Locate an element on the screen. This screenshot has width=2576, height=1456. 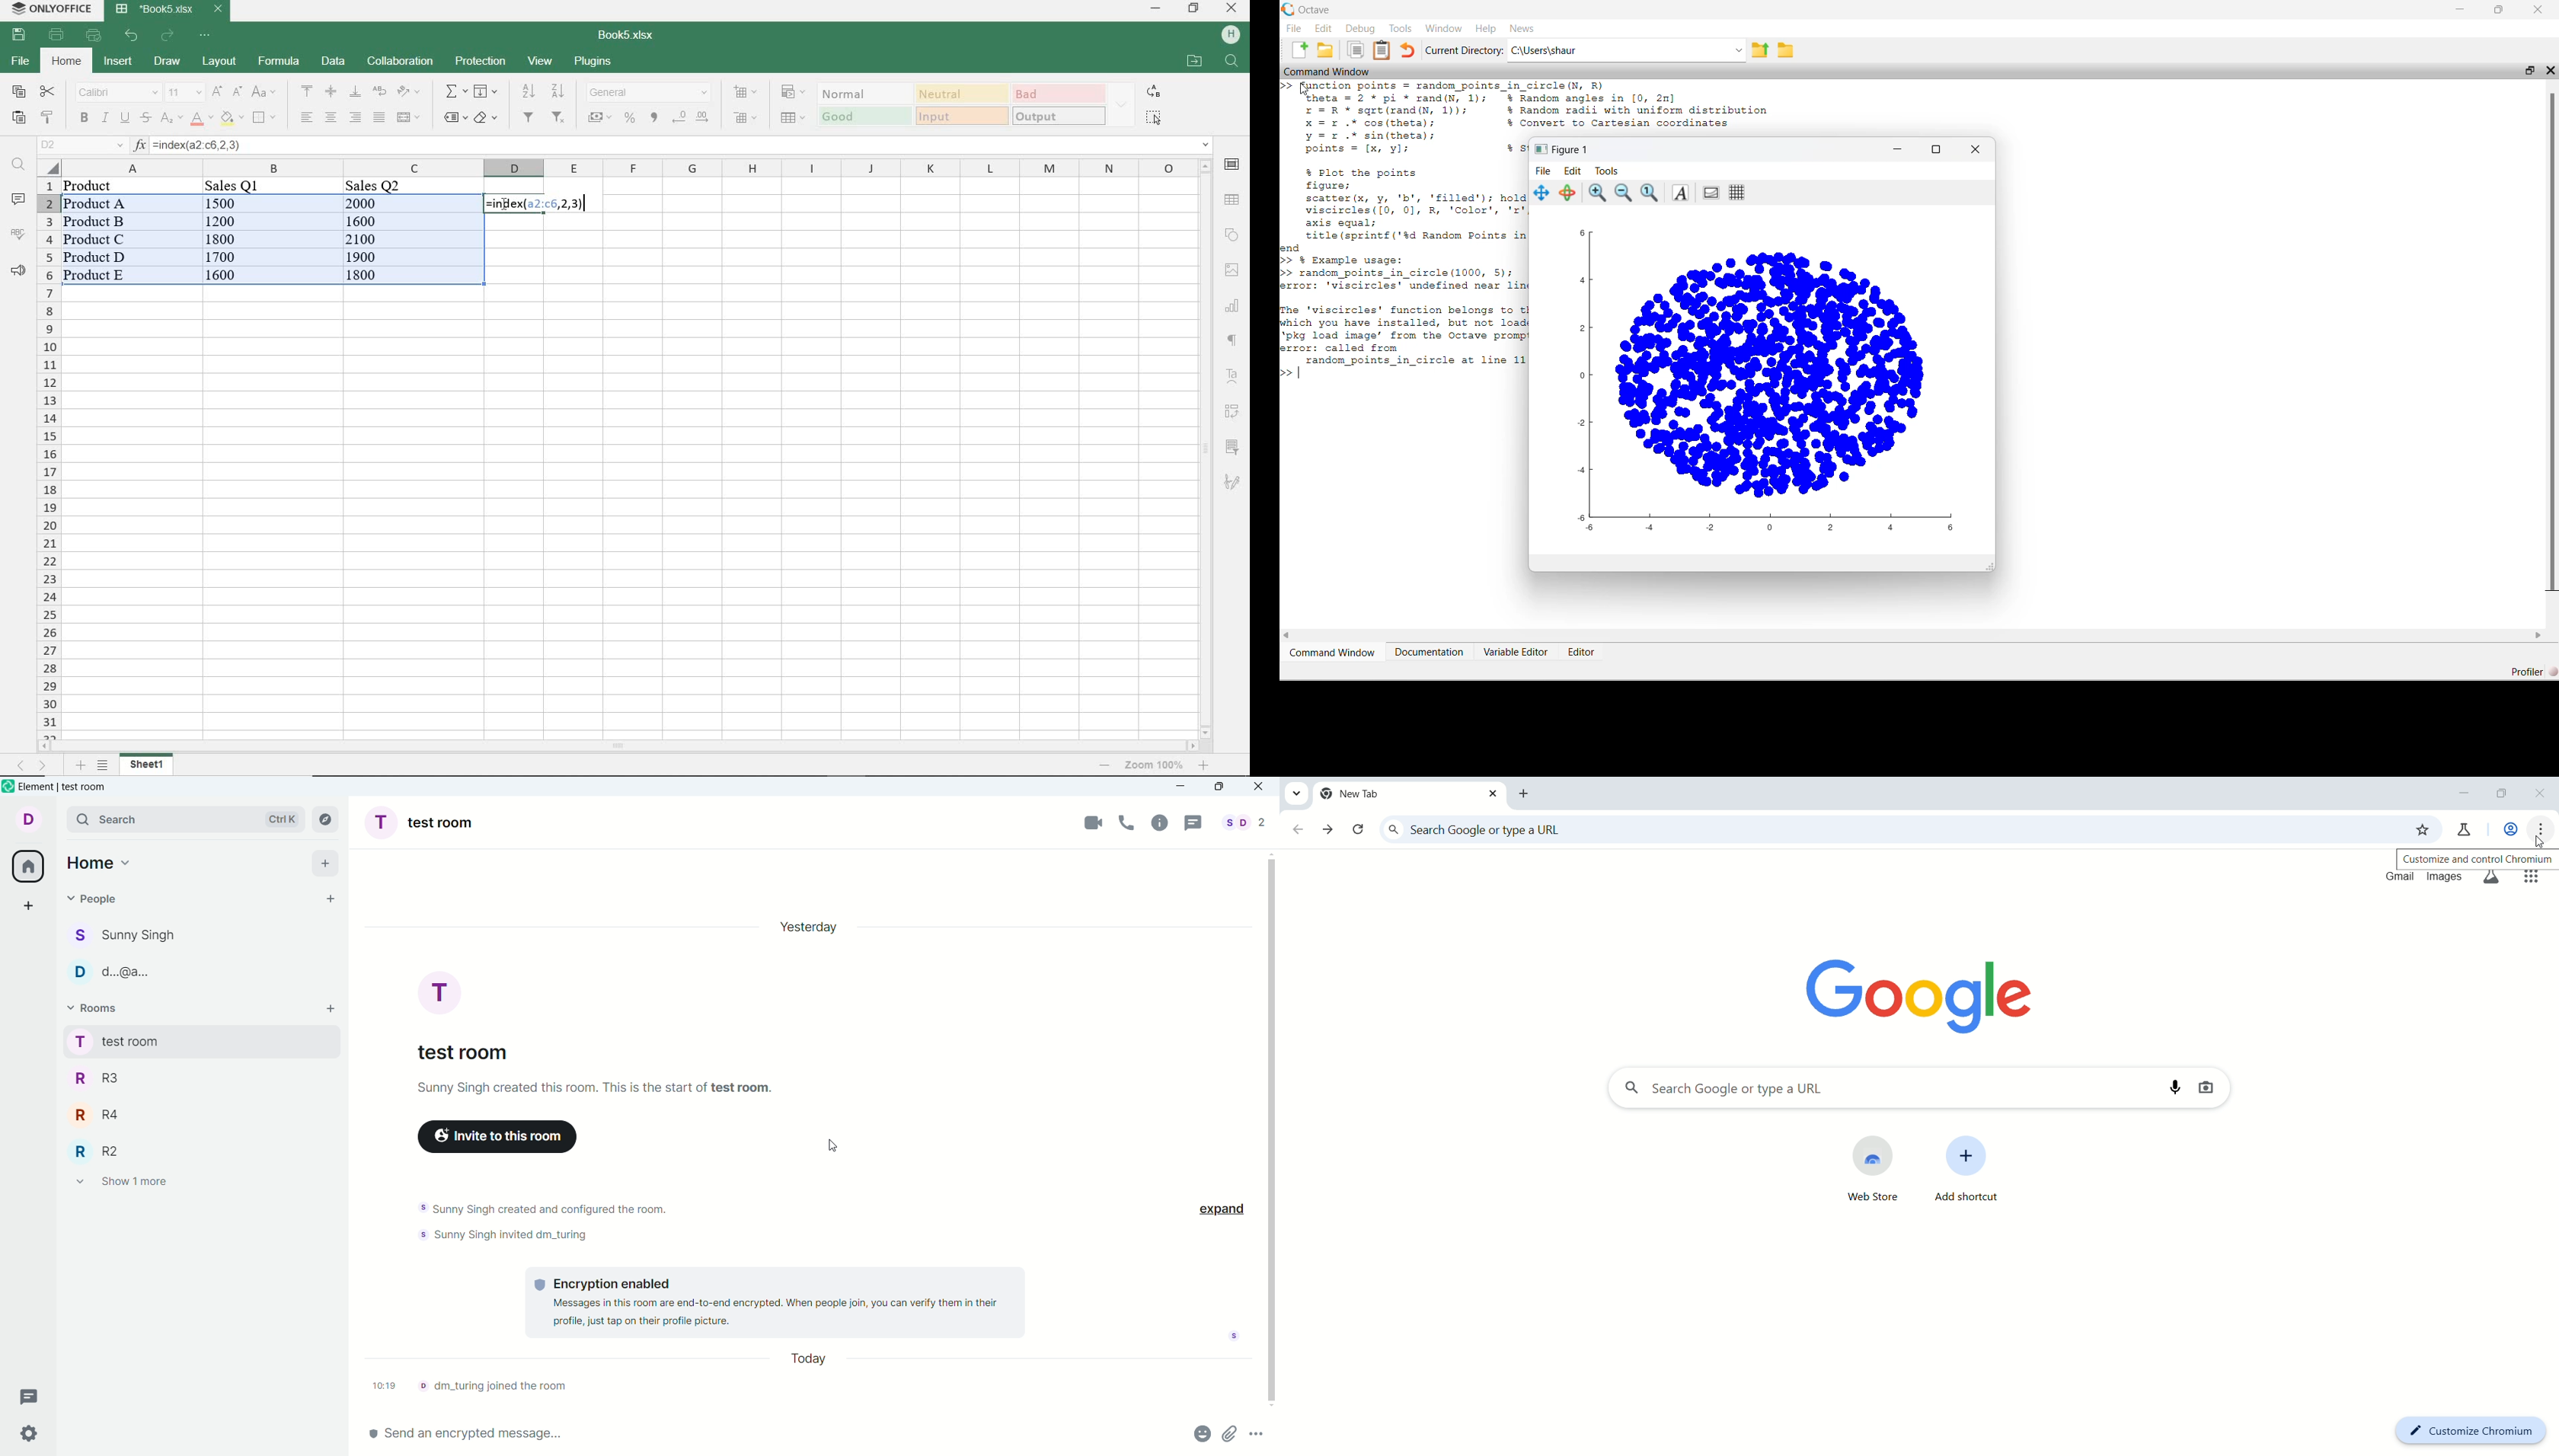
output is located at coordinates (1060, 117).